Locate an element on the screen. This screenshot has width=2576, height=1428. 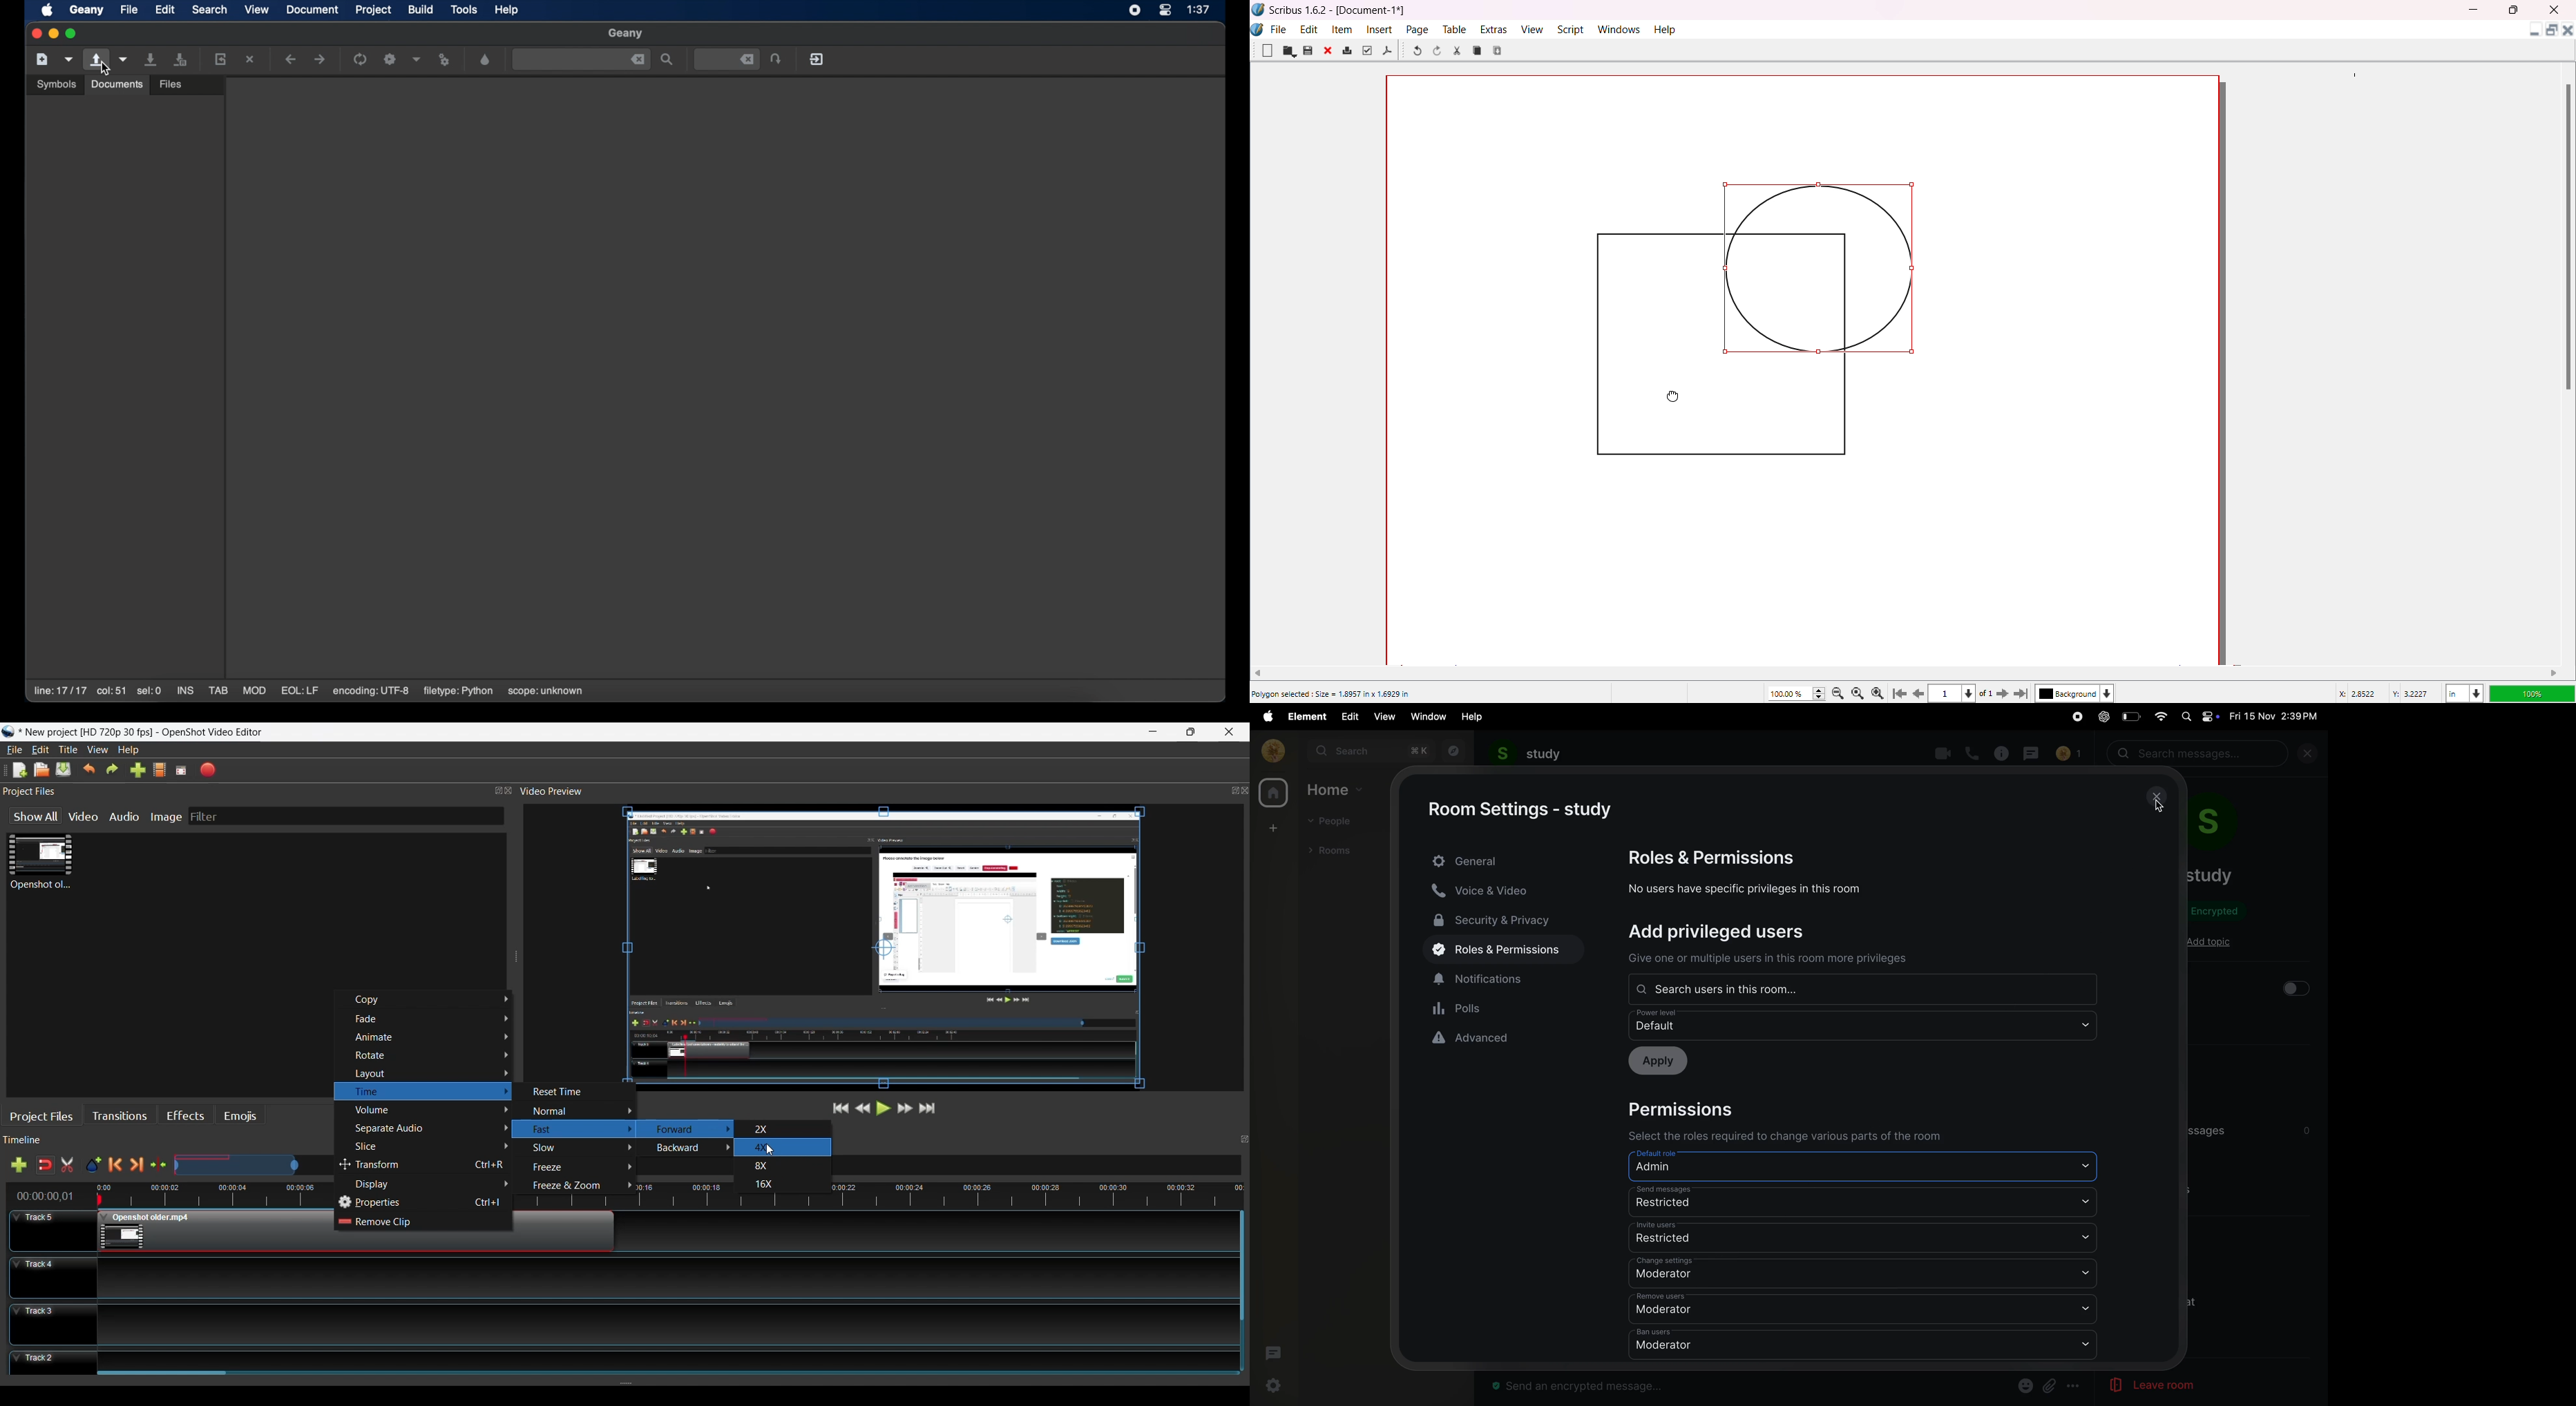
Insert is located at coordinates (1381, 29).